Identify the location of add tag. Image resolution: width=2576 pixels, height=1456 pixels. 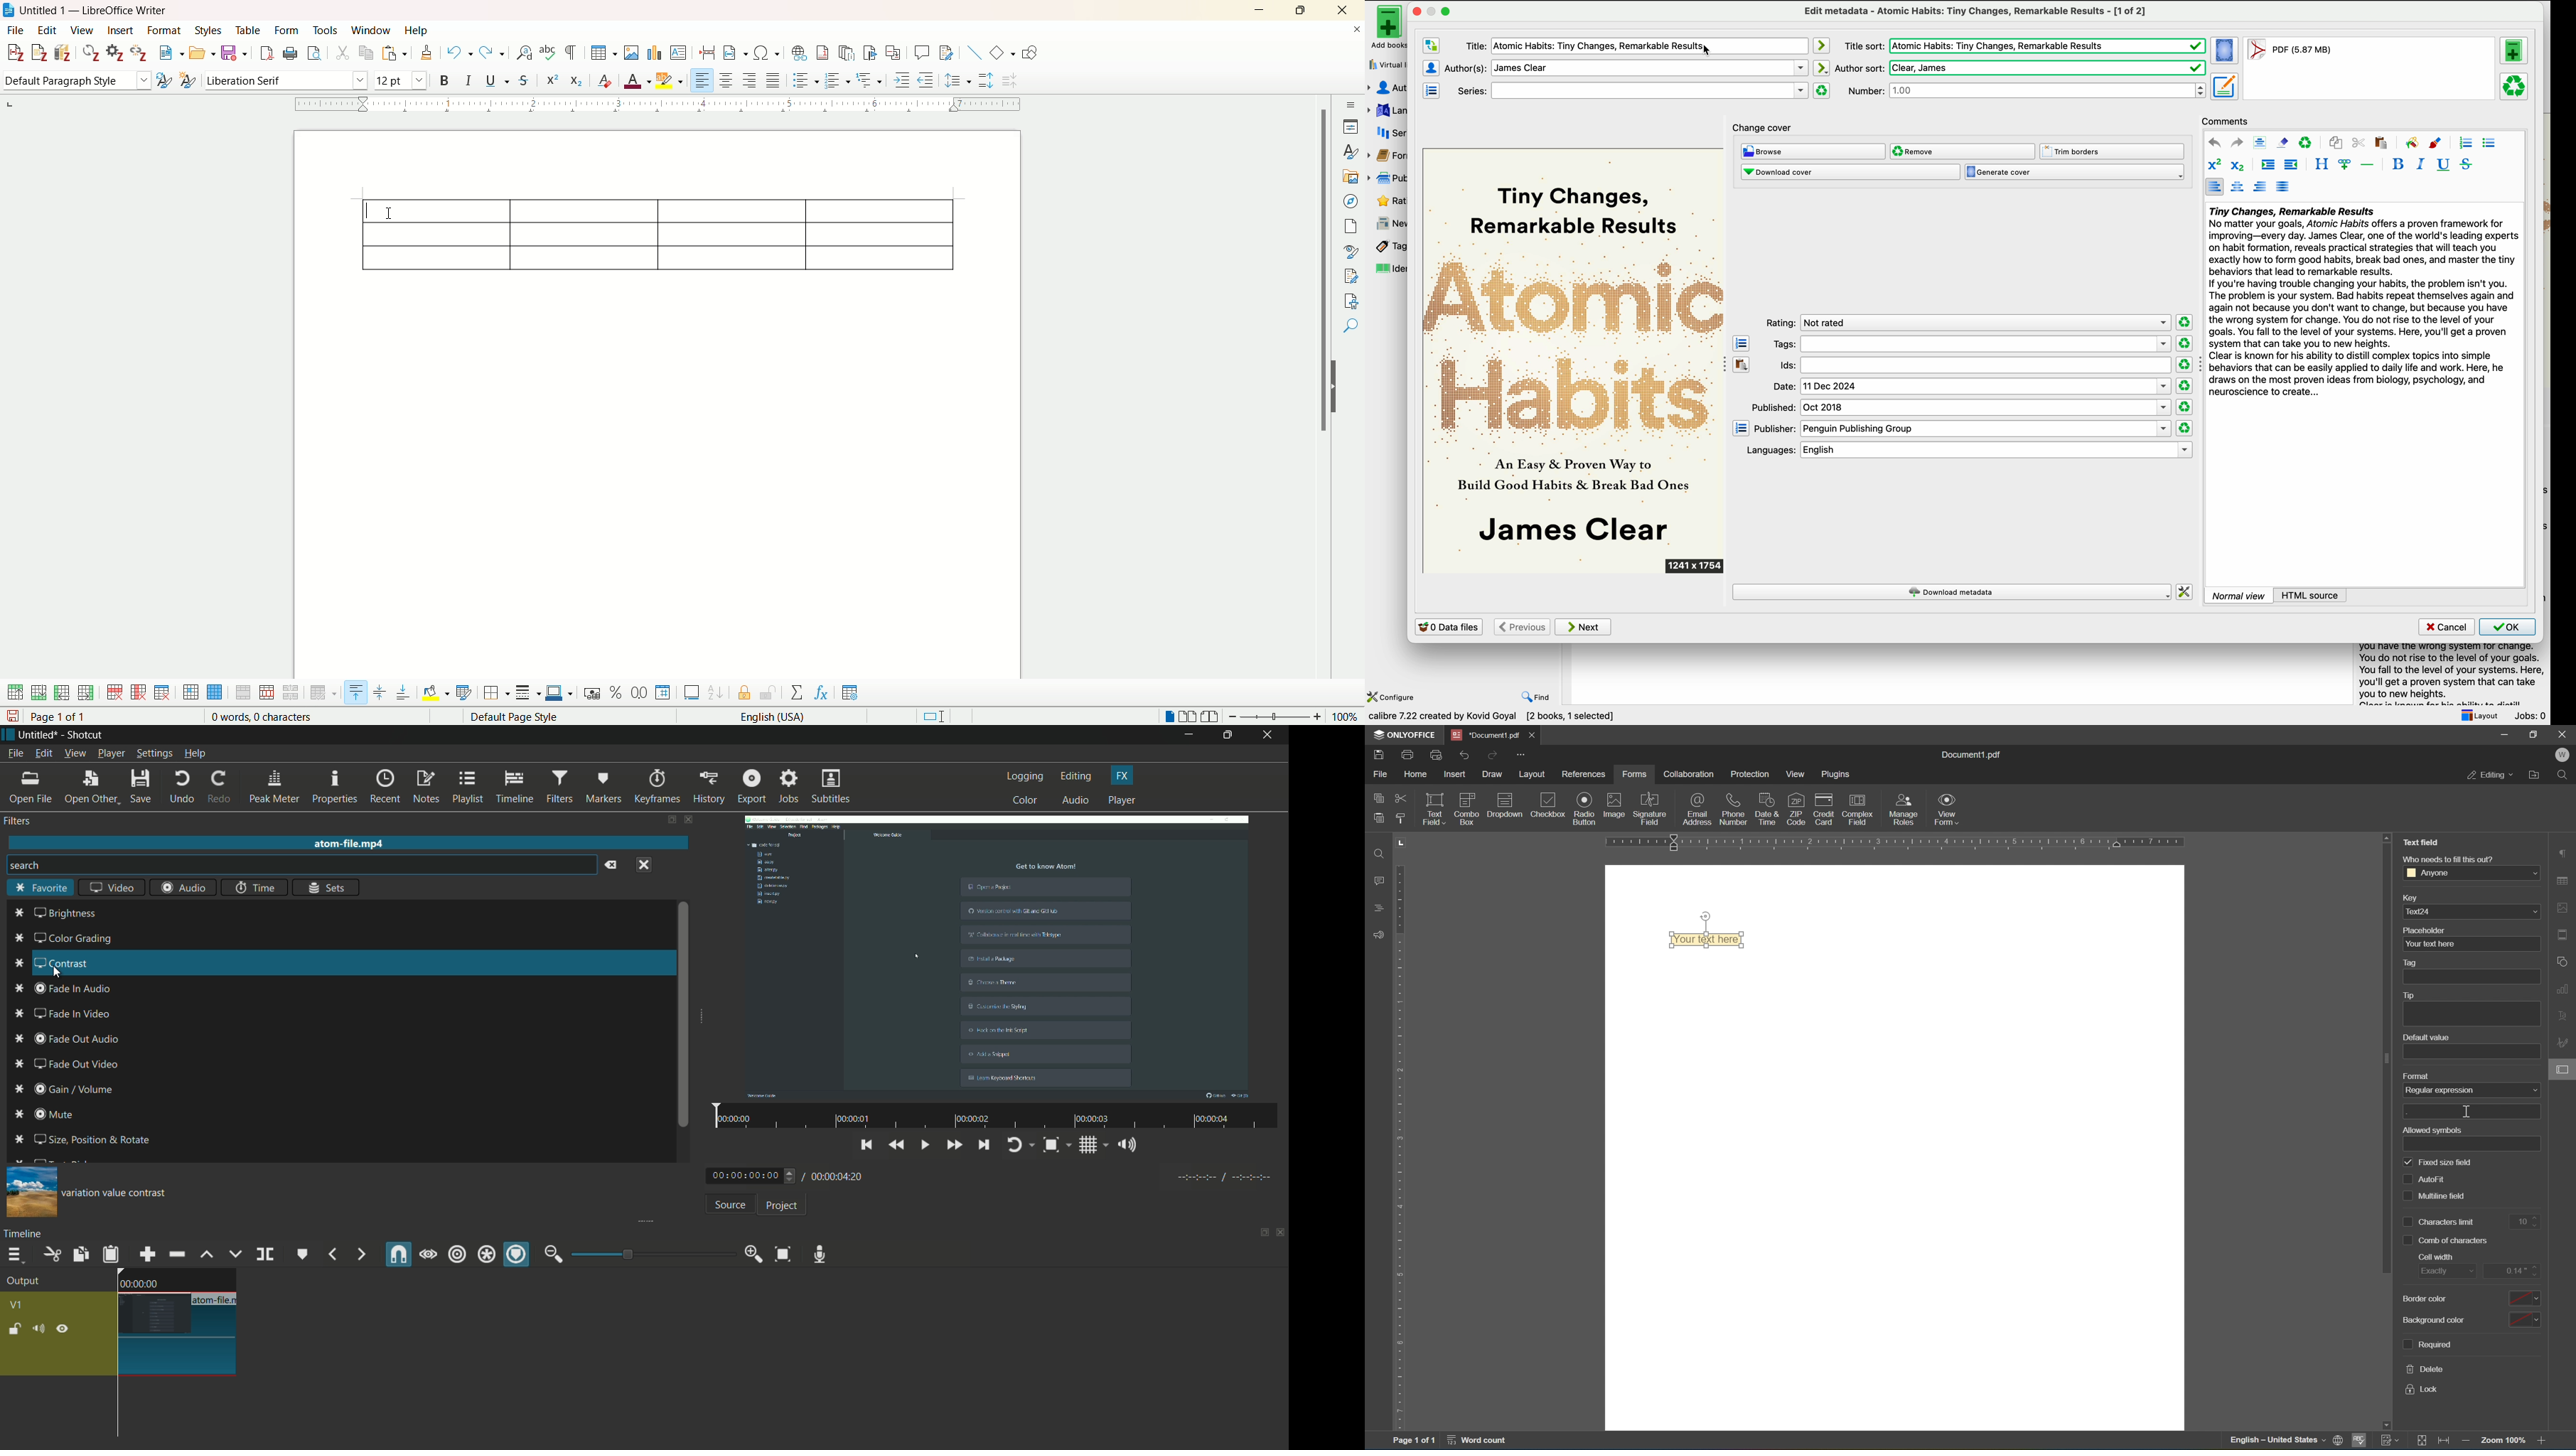
(2471, 977).